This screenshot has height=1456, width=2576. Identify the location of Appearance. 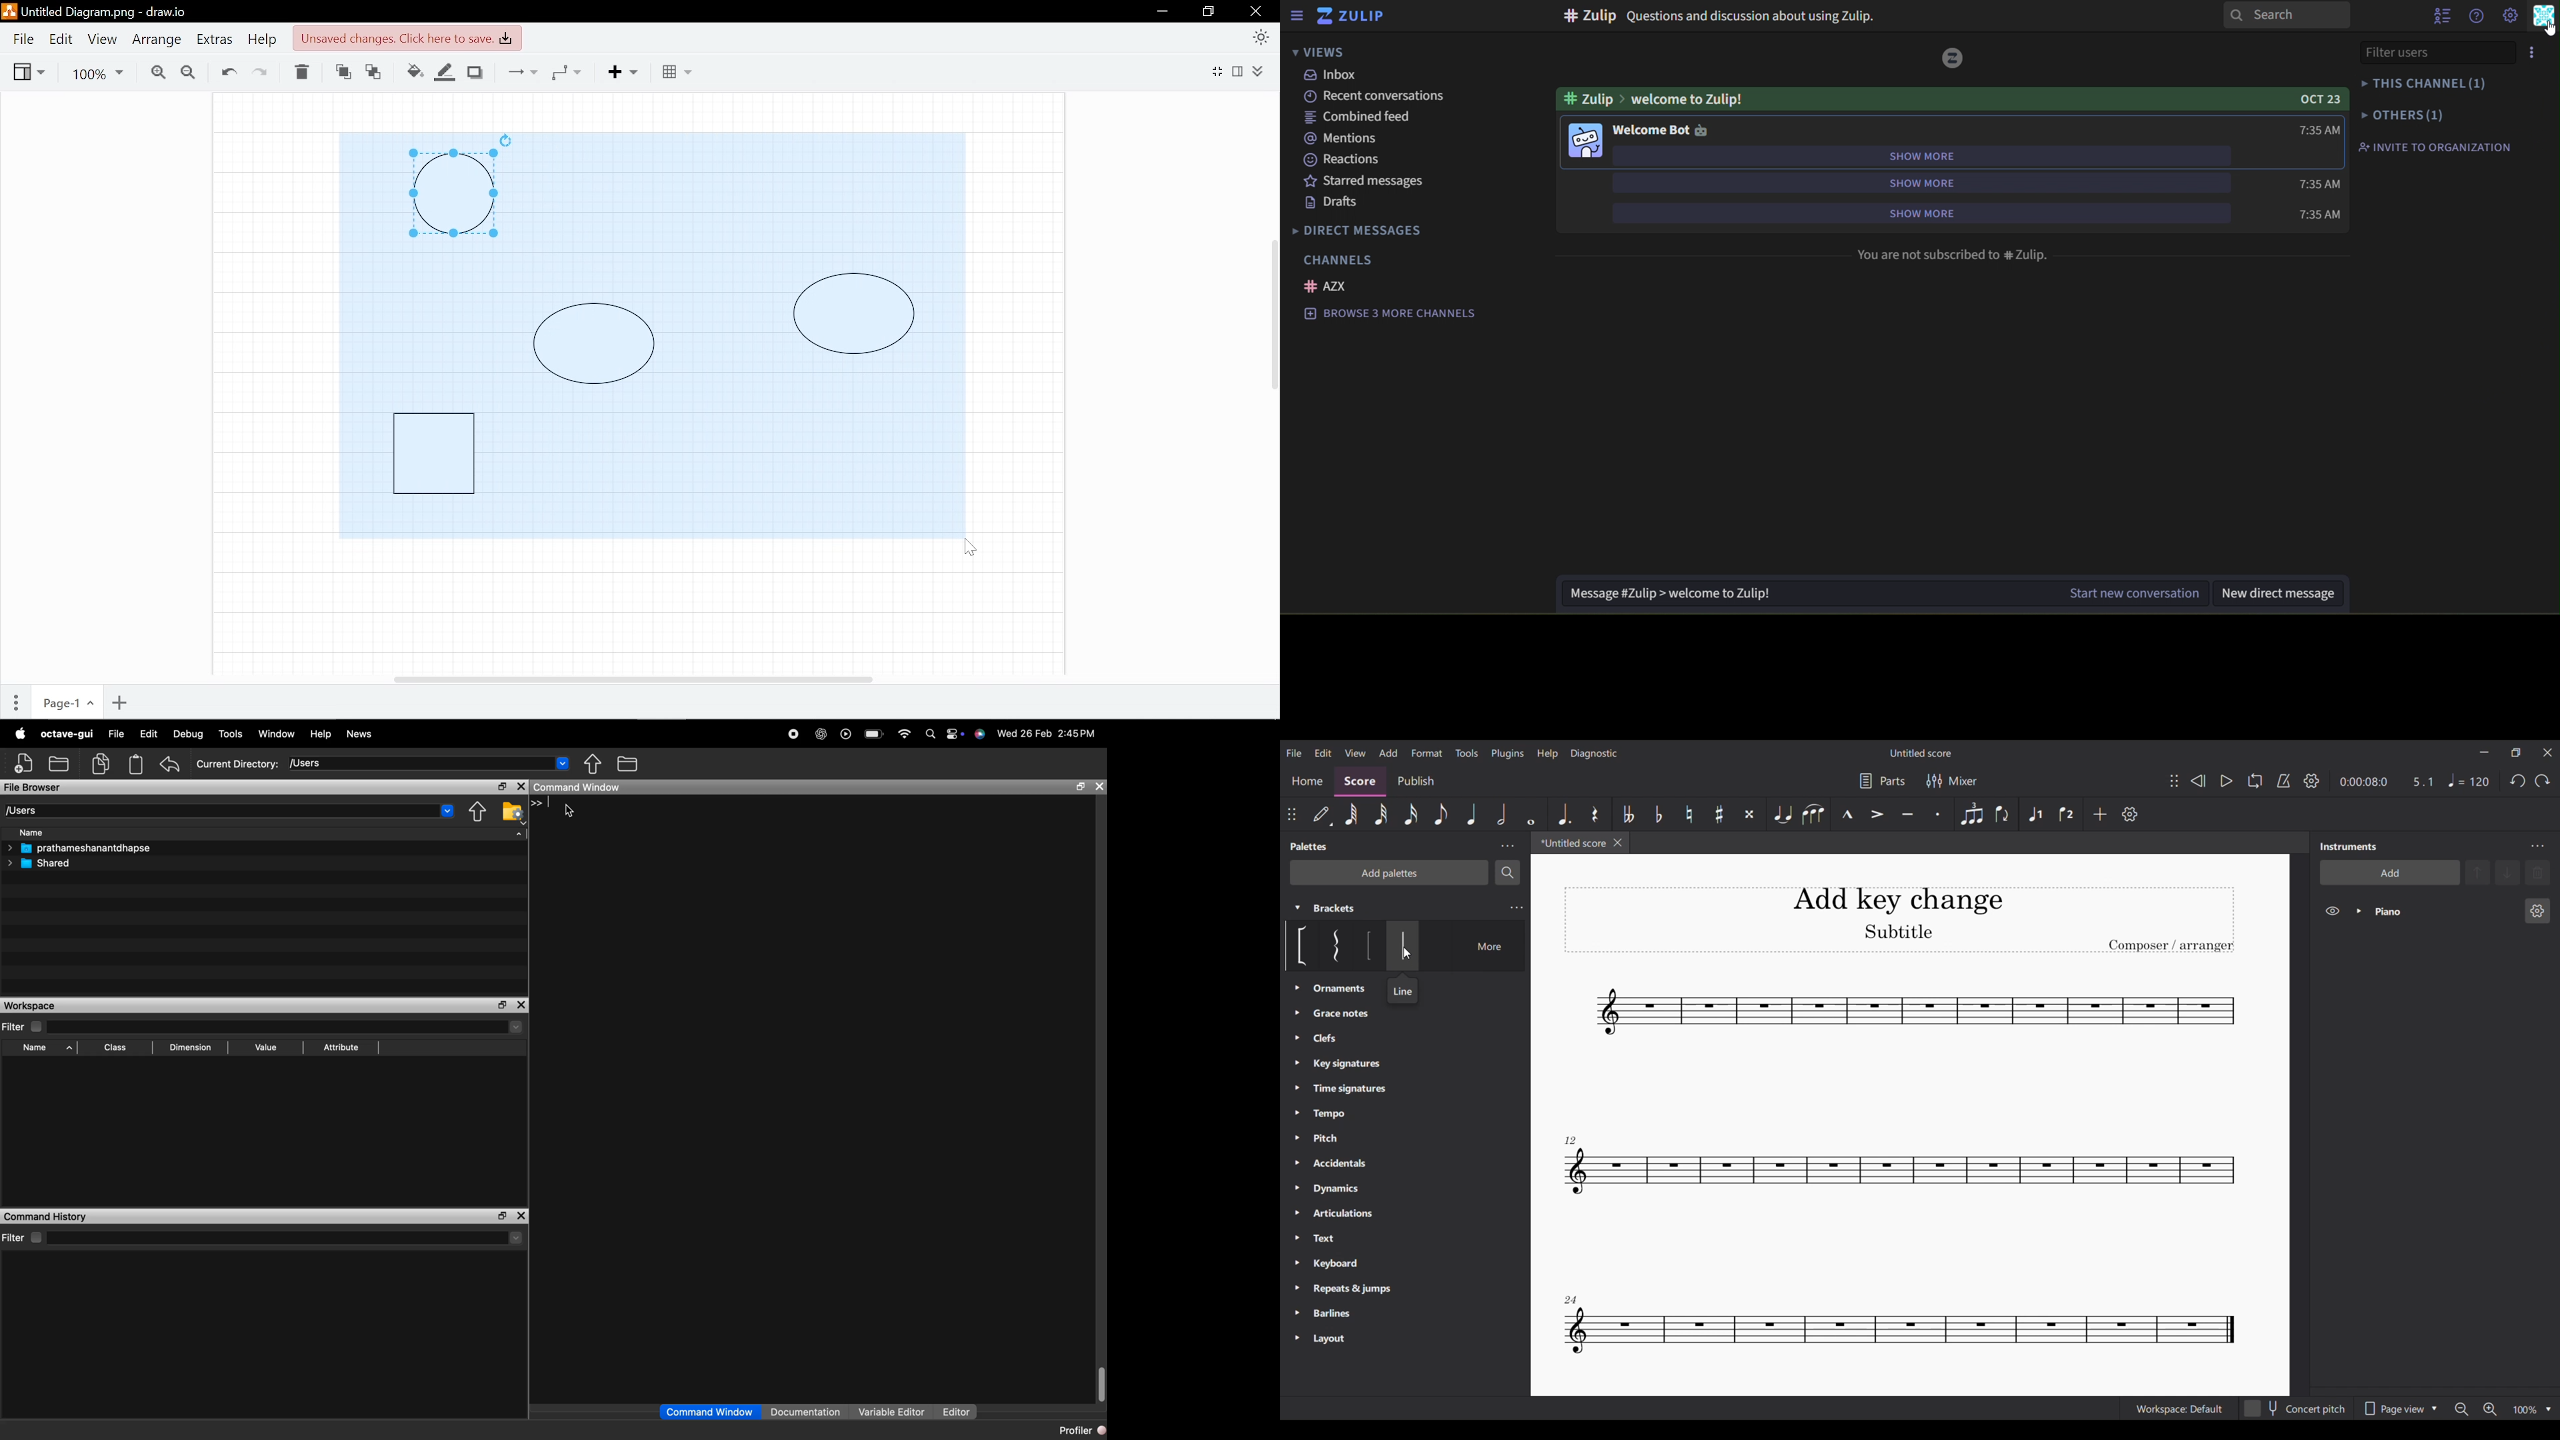
(1262, 36).